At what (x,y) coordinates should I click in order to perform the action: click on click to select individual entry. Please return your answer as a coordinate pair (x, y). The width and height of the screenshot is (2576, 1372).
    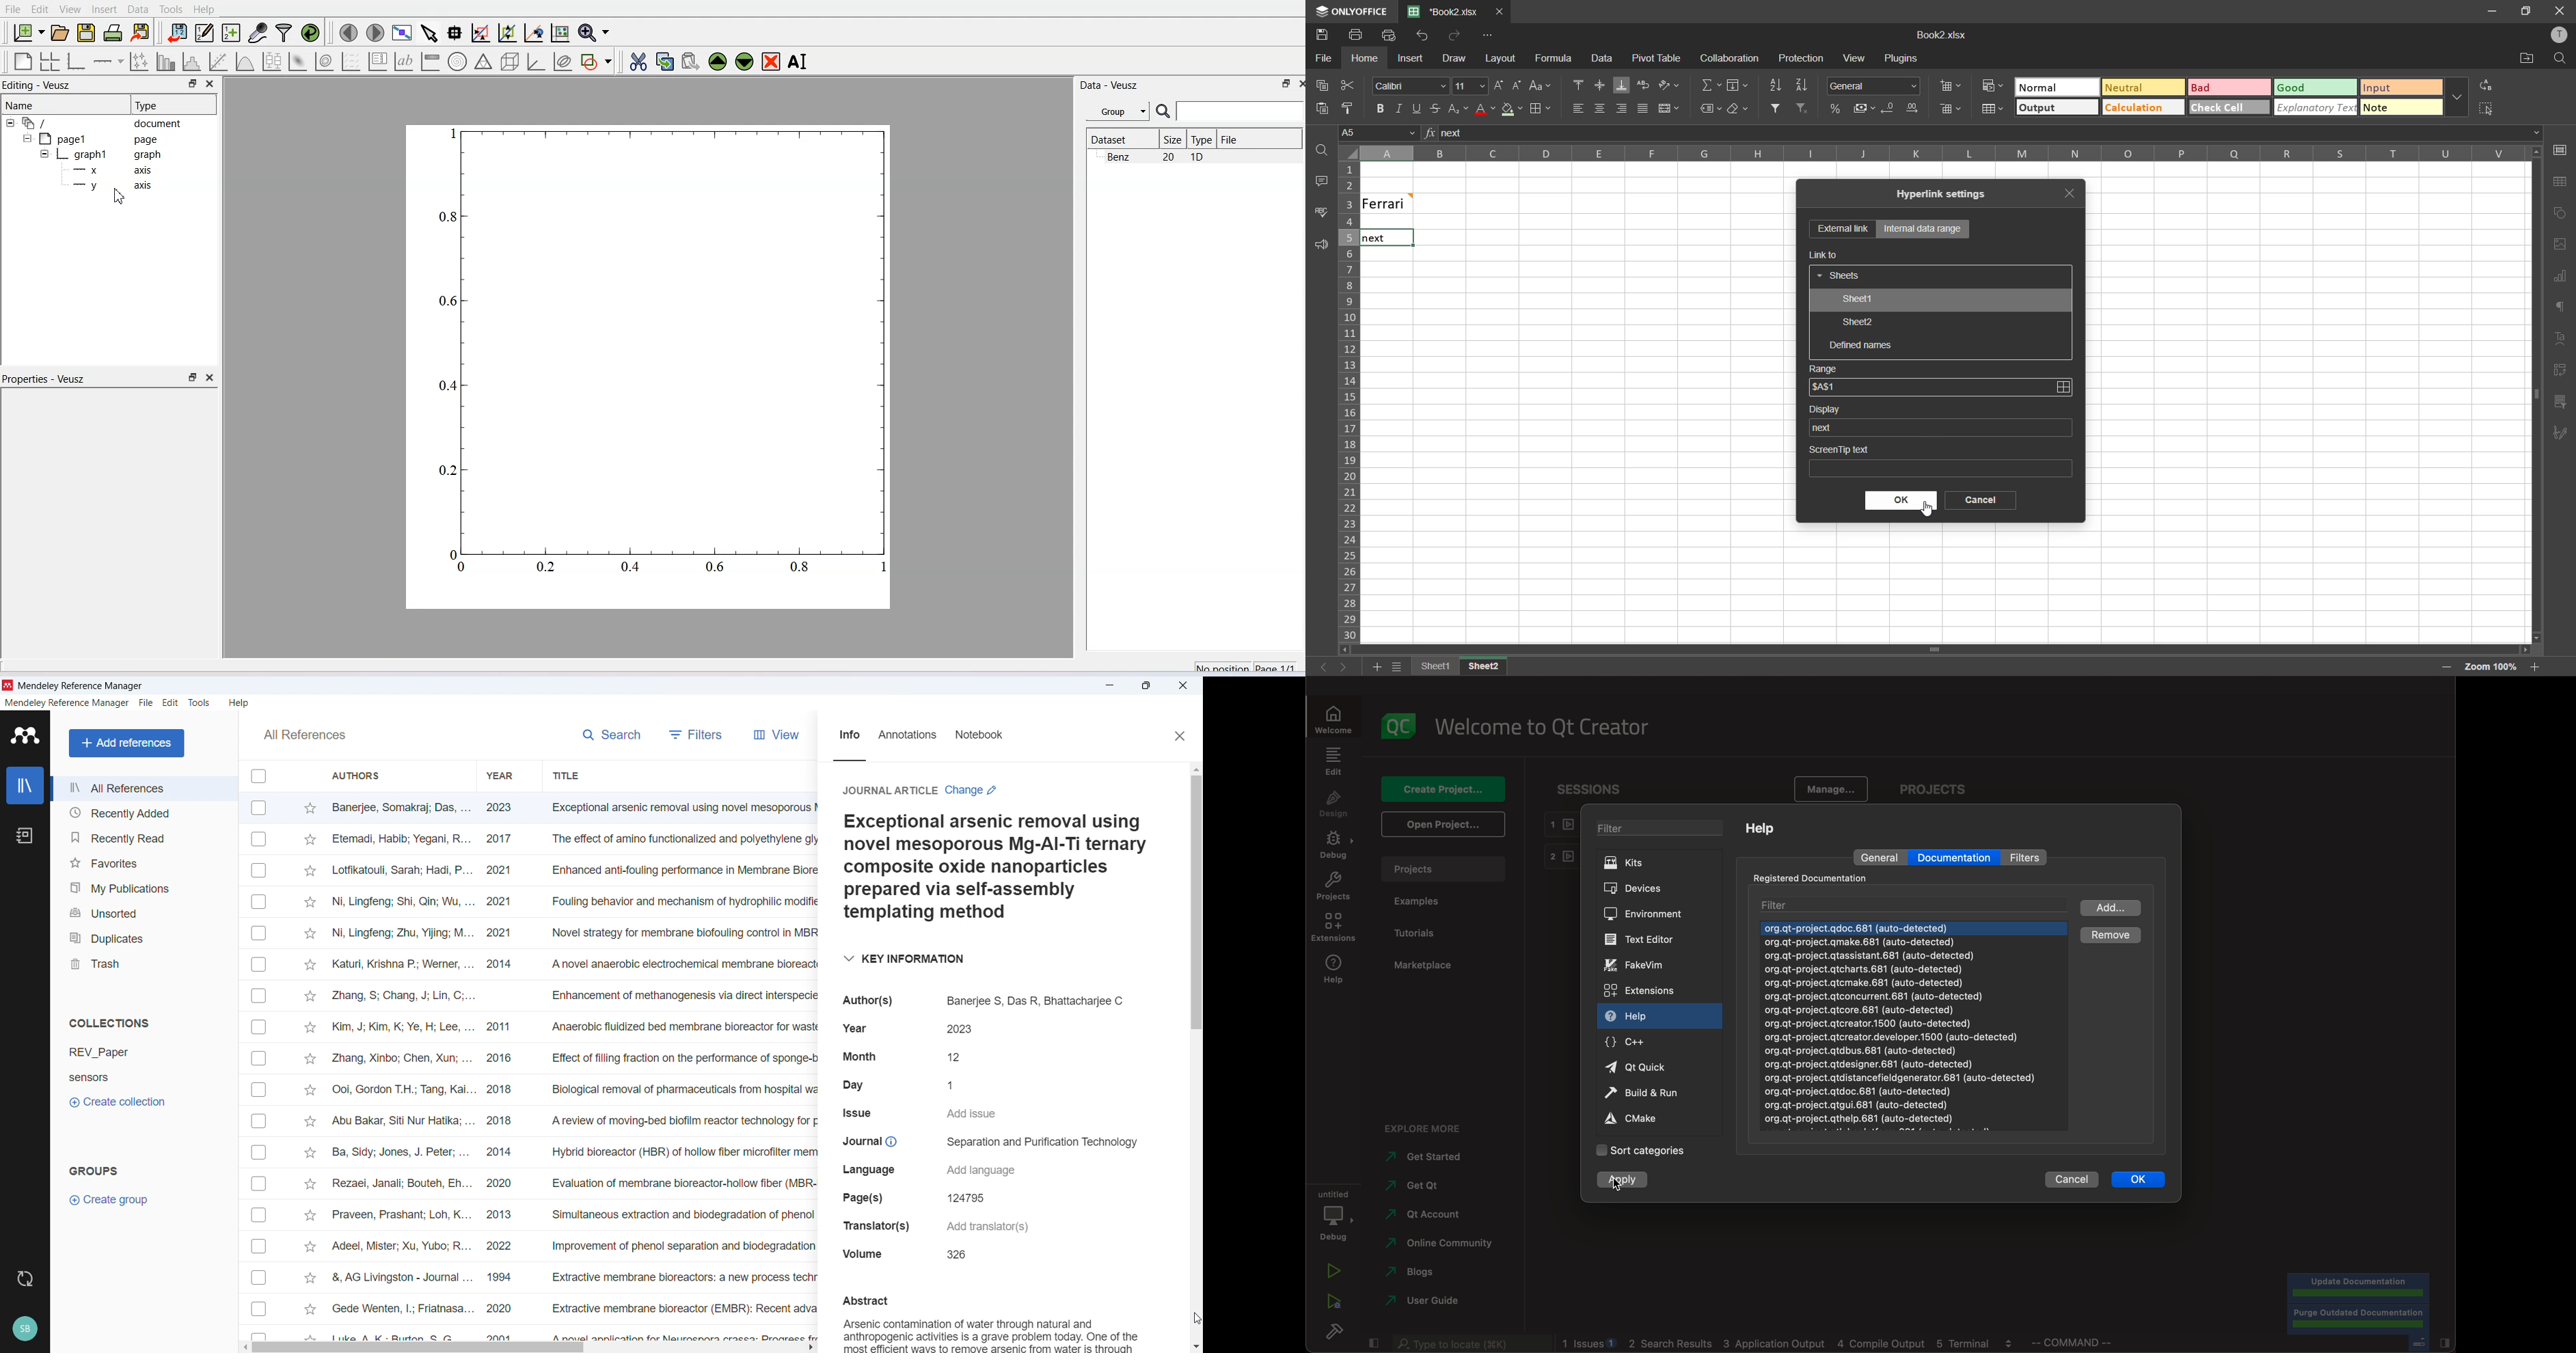
    Looking at the image, I should click on (258, 1217).